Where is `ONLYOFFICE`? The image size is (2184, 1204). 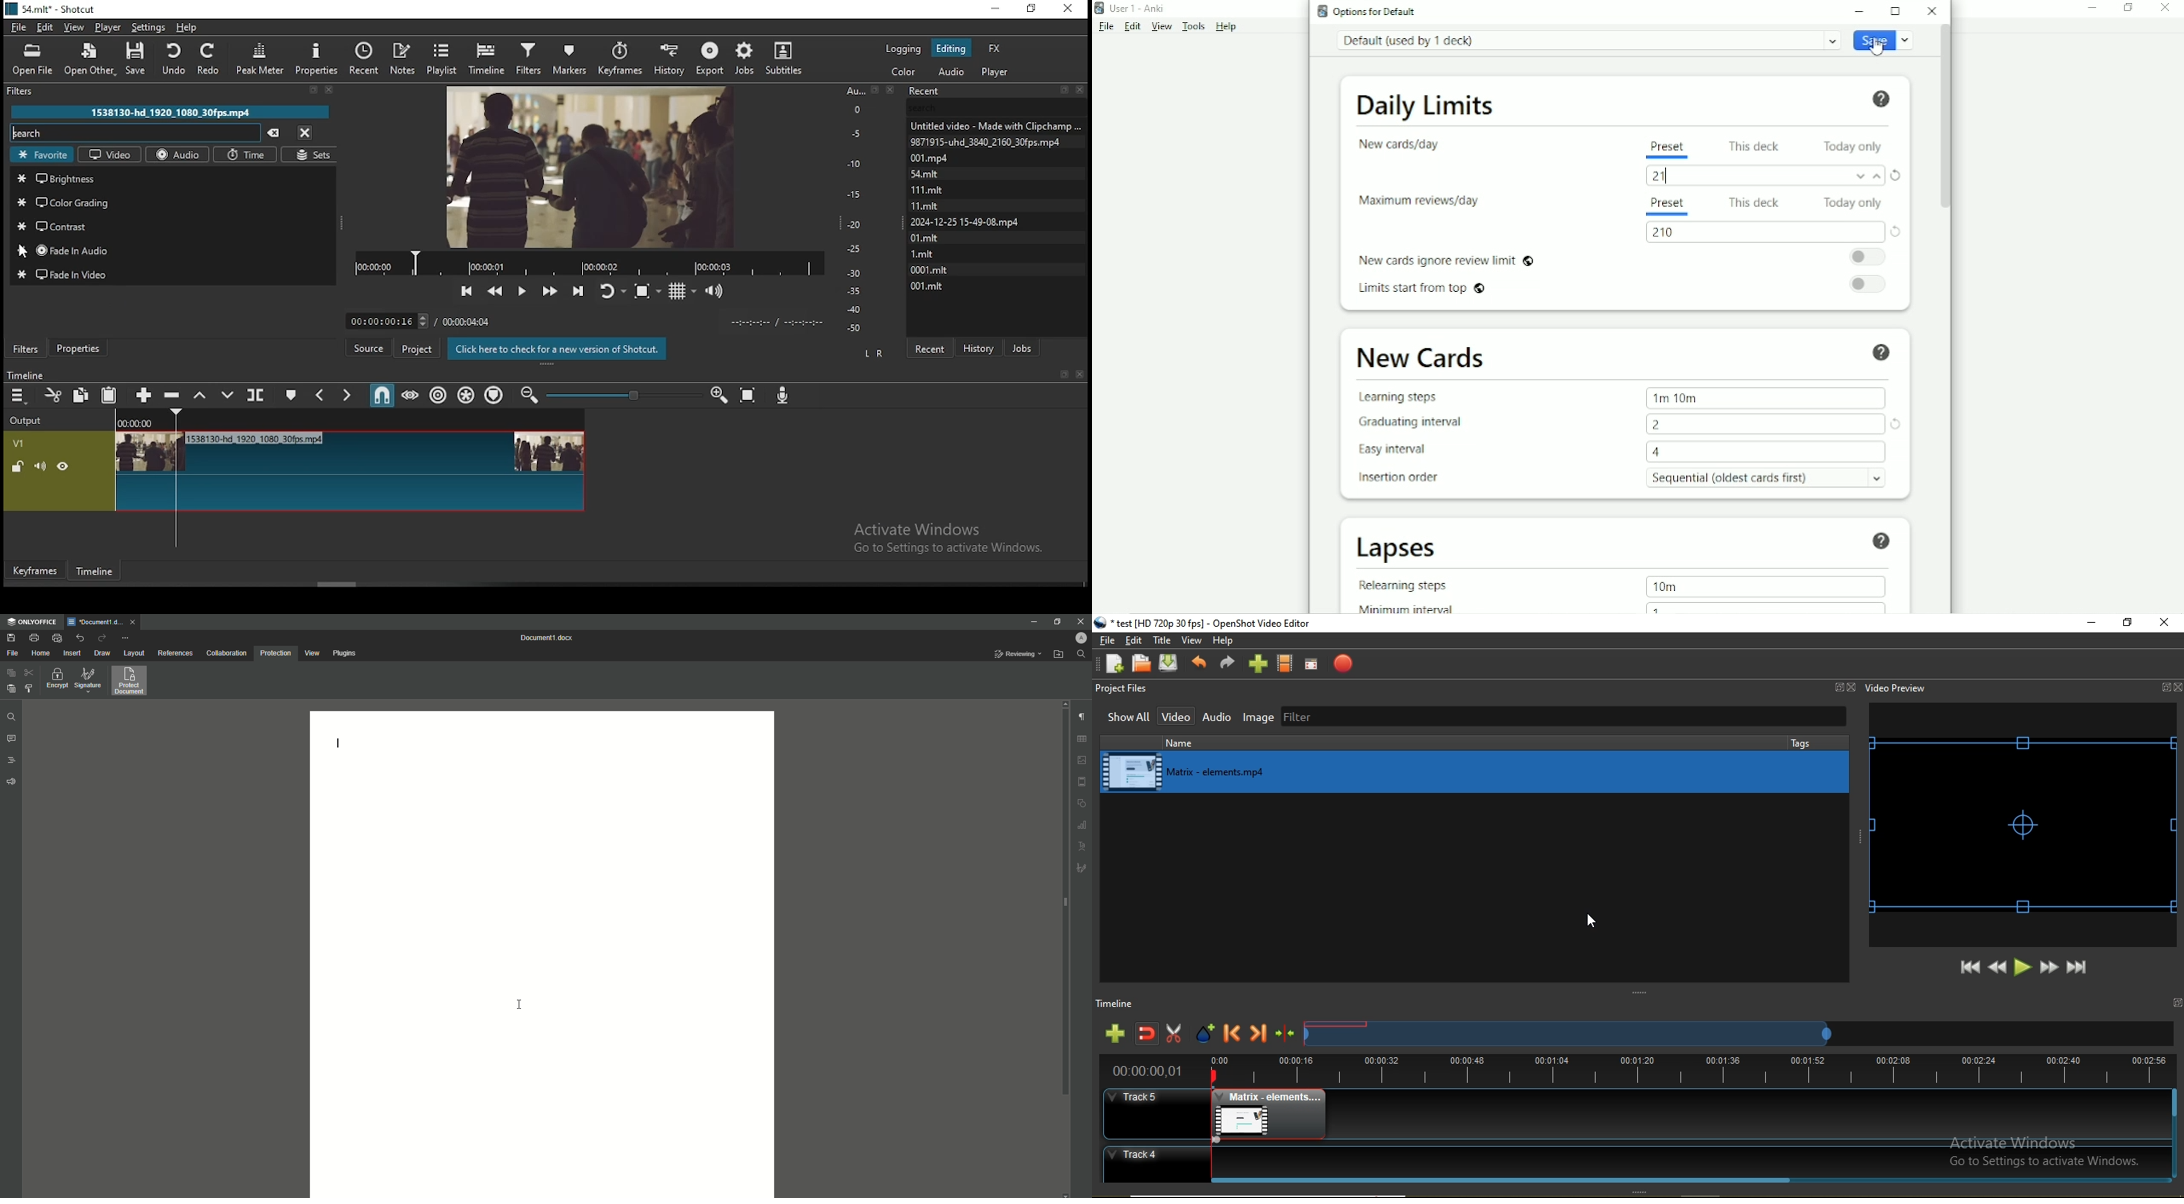 ONLYOFFICE is located at coordinates (32, 621).